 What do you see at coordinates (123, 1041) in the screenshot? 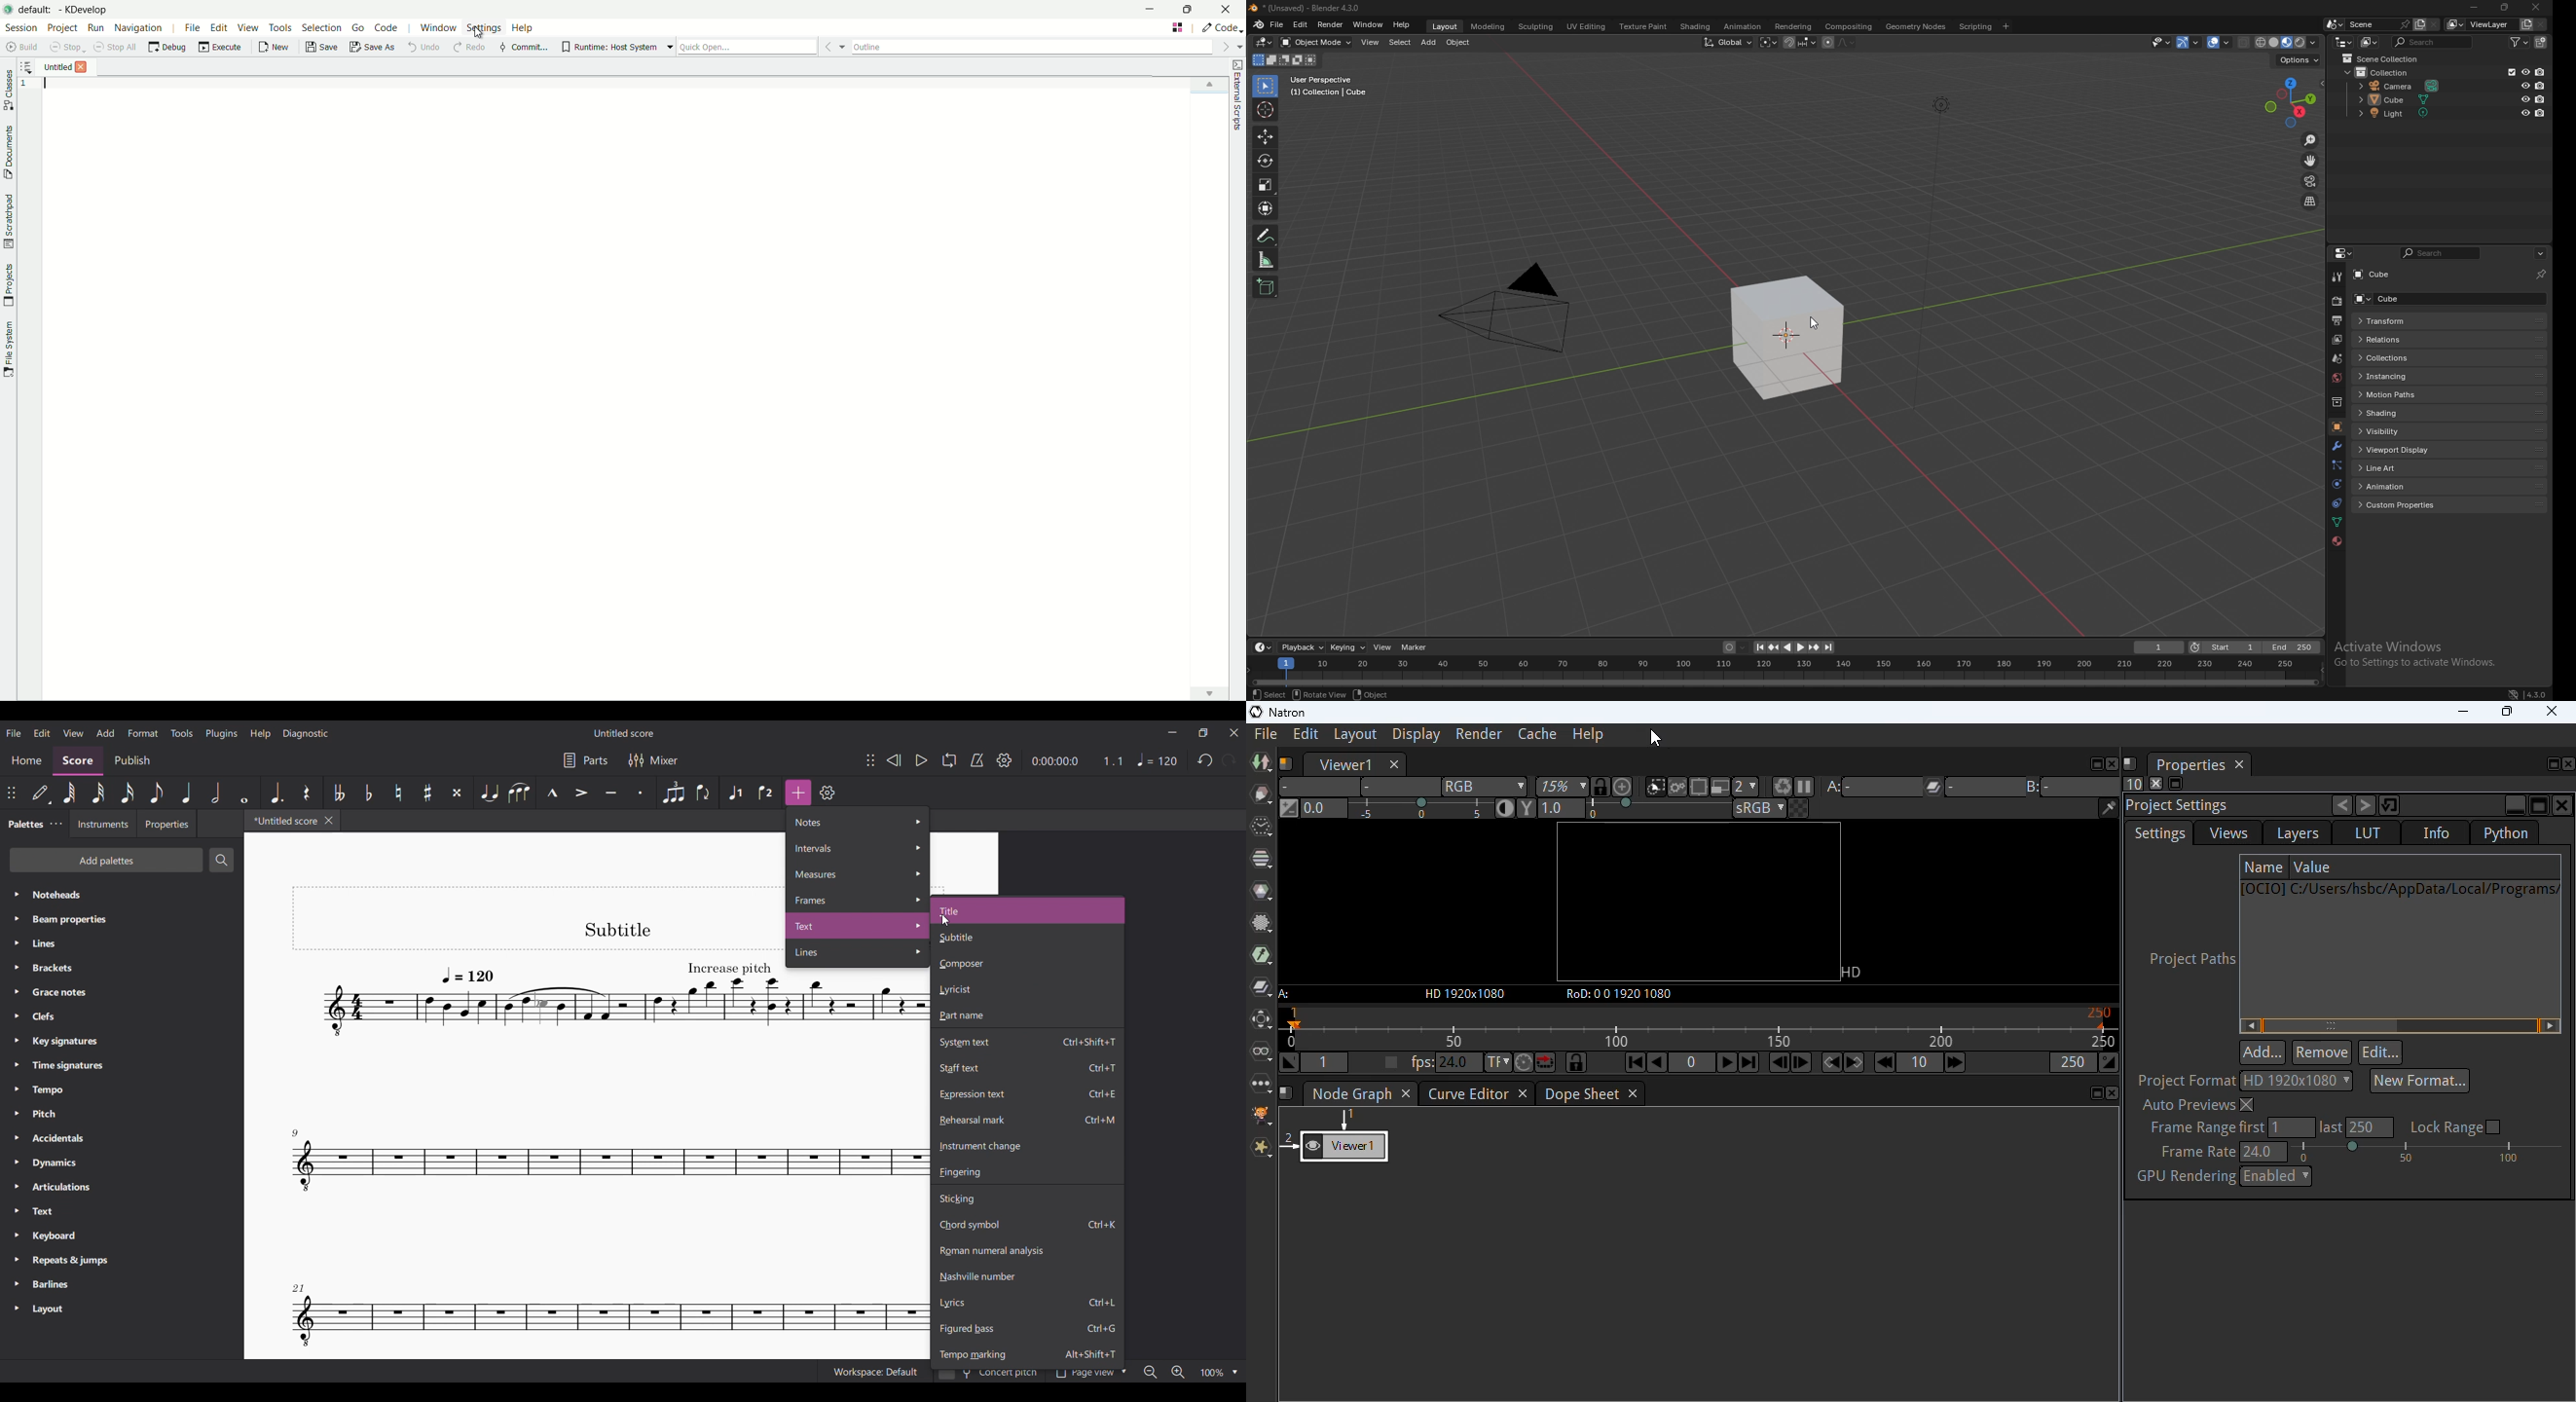
I see `Key signatures` at bounding box center [123, 1041].